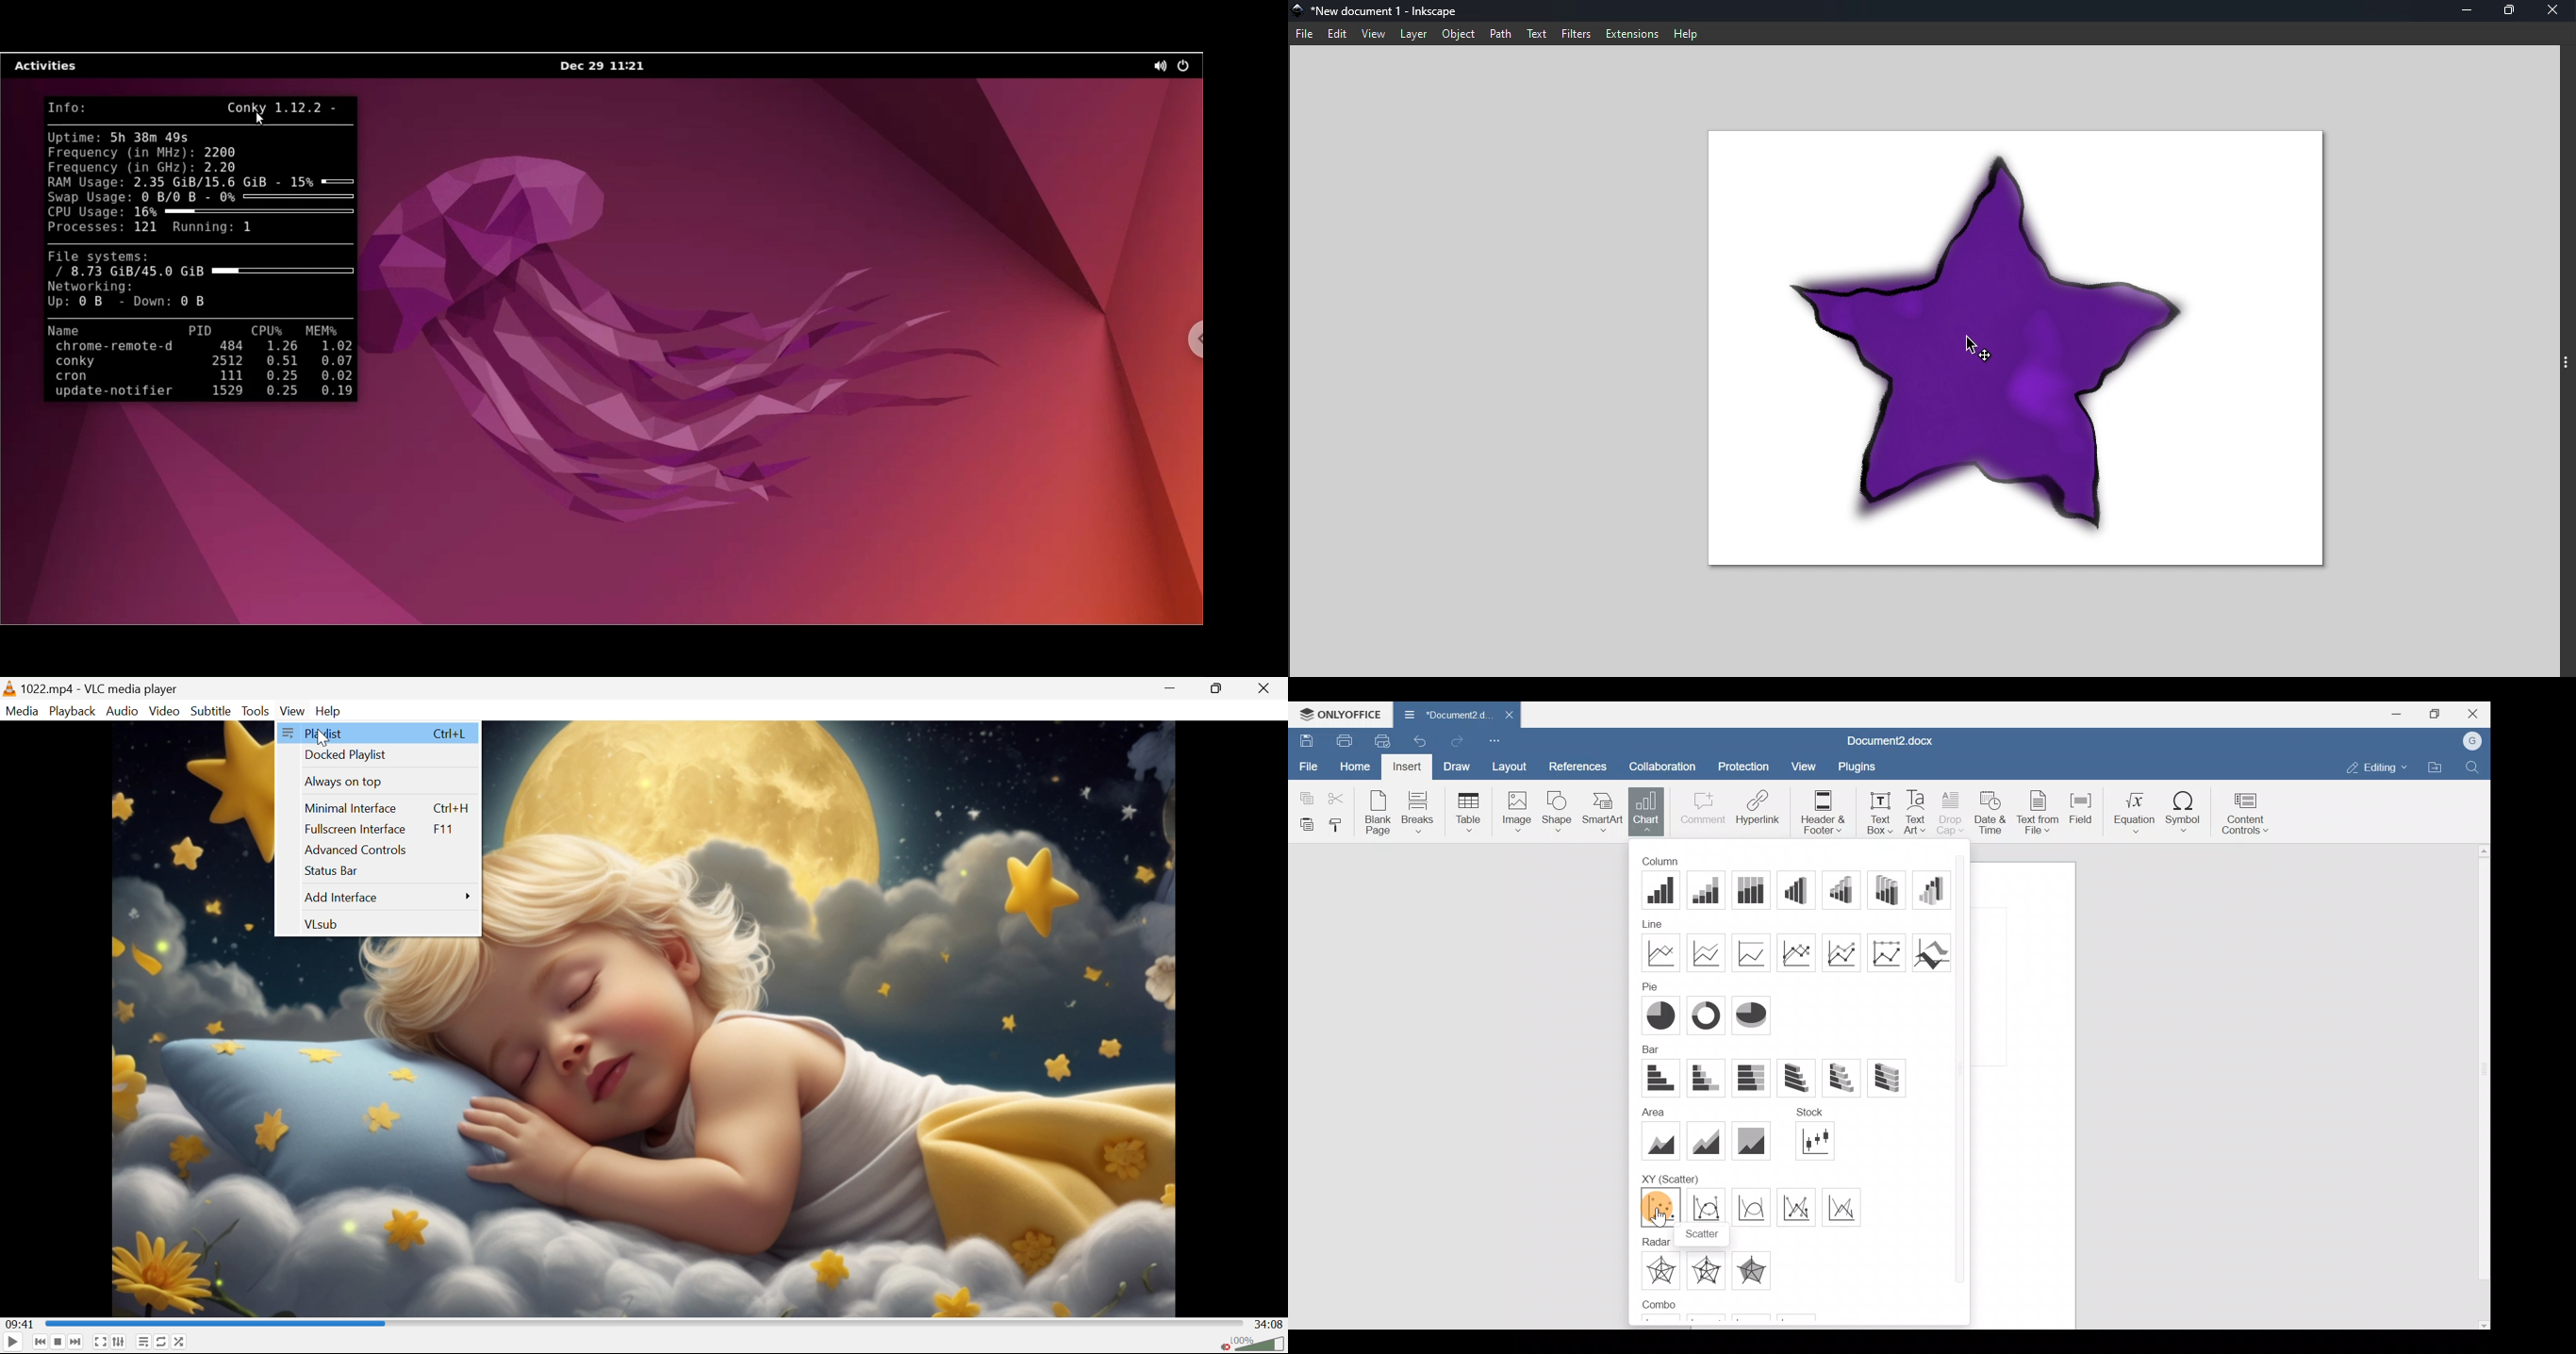  I want to click on Text box, so click(1876, 811).